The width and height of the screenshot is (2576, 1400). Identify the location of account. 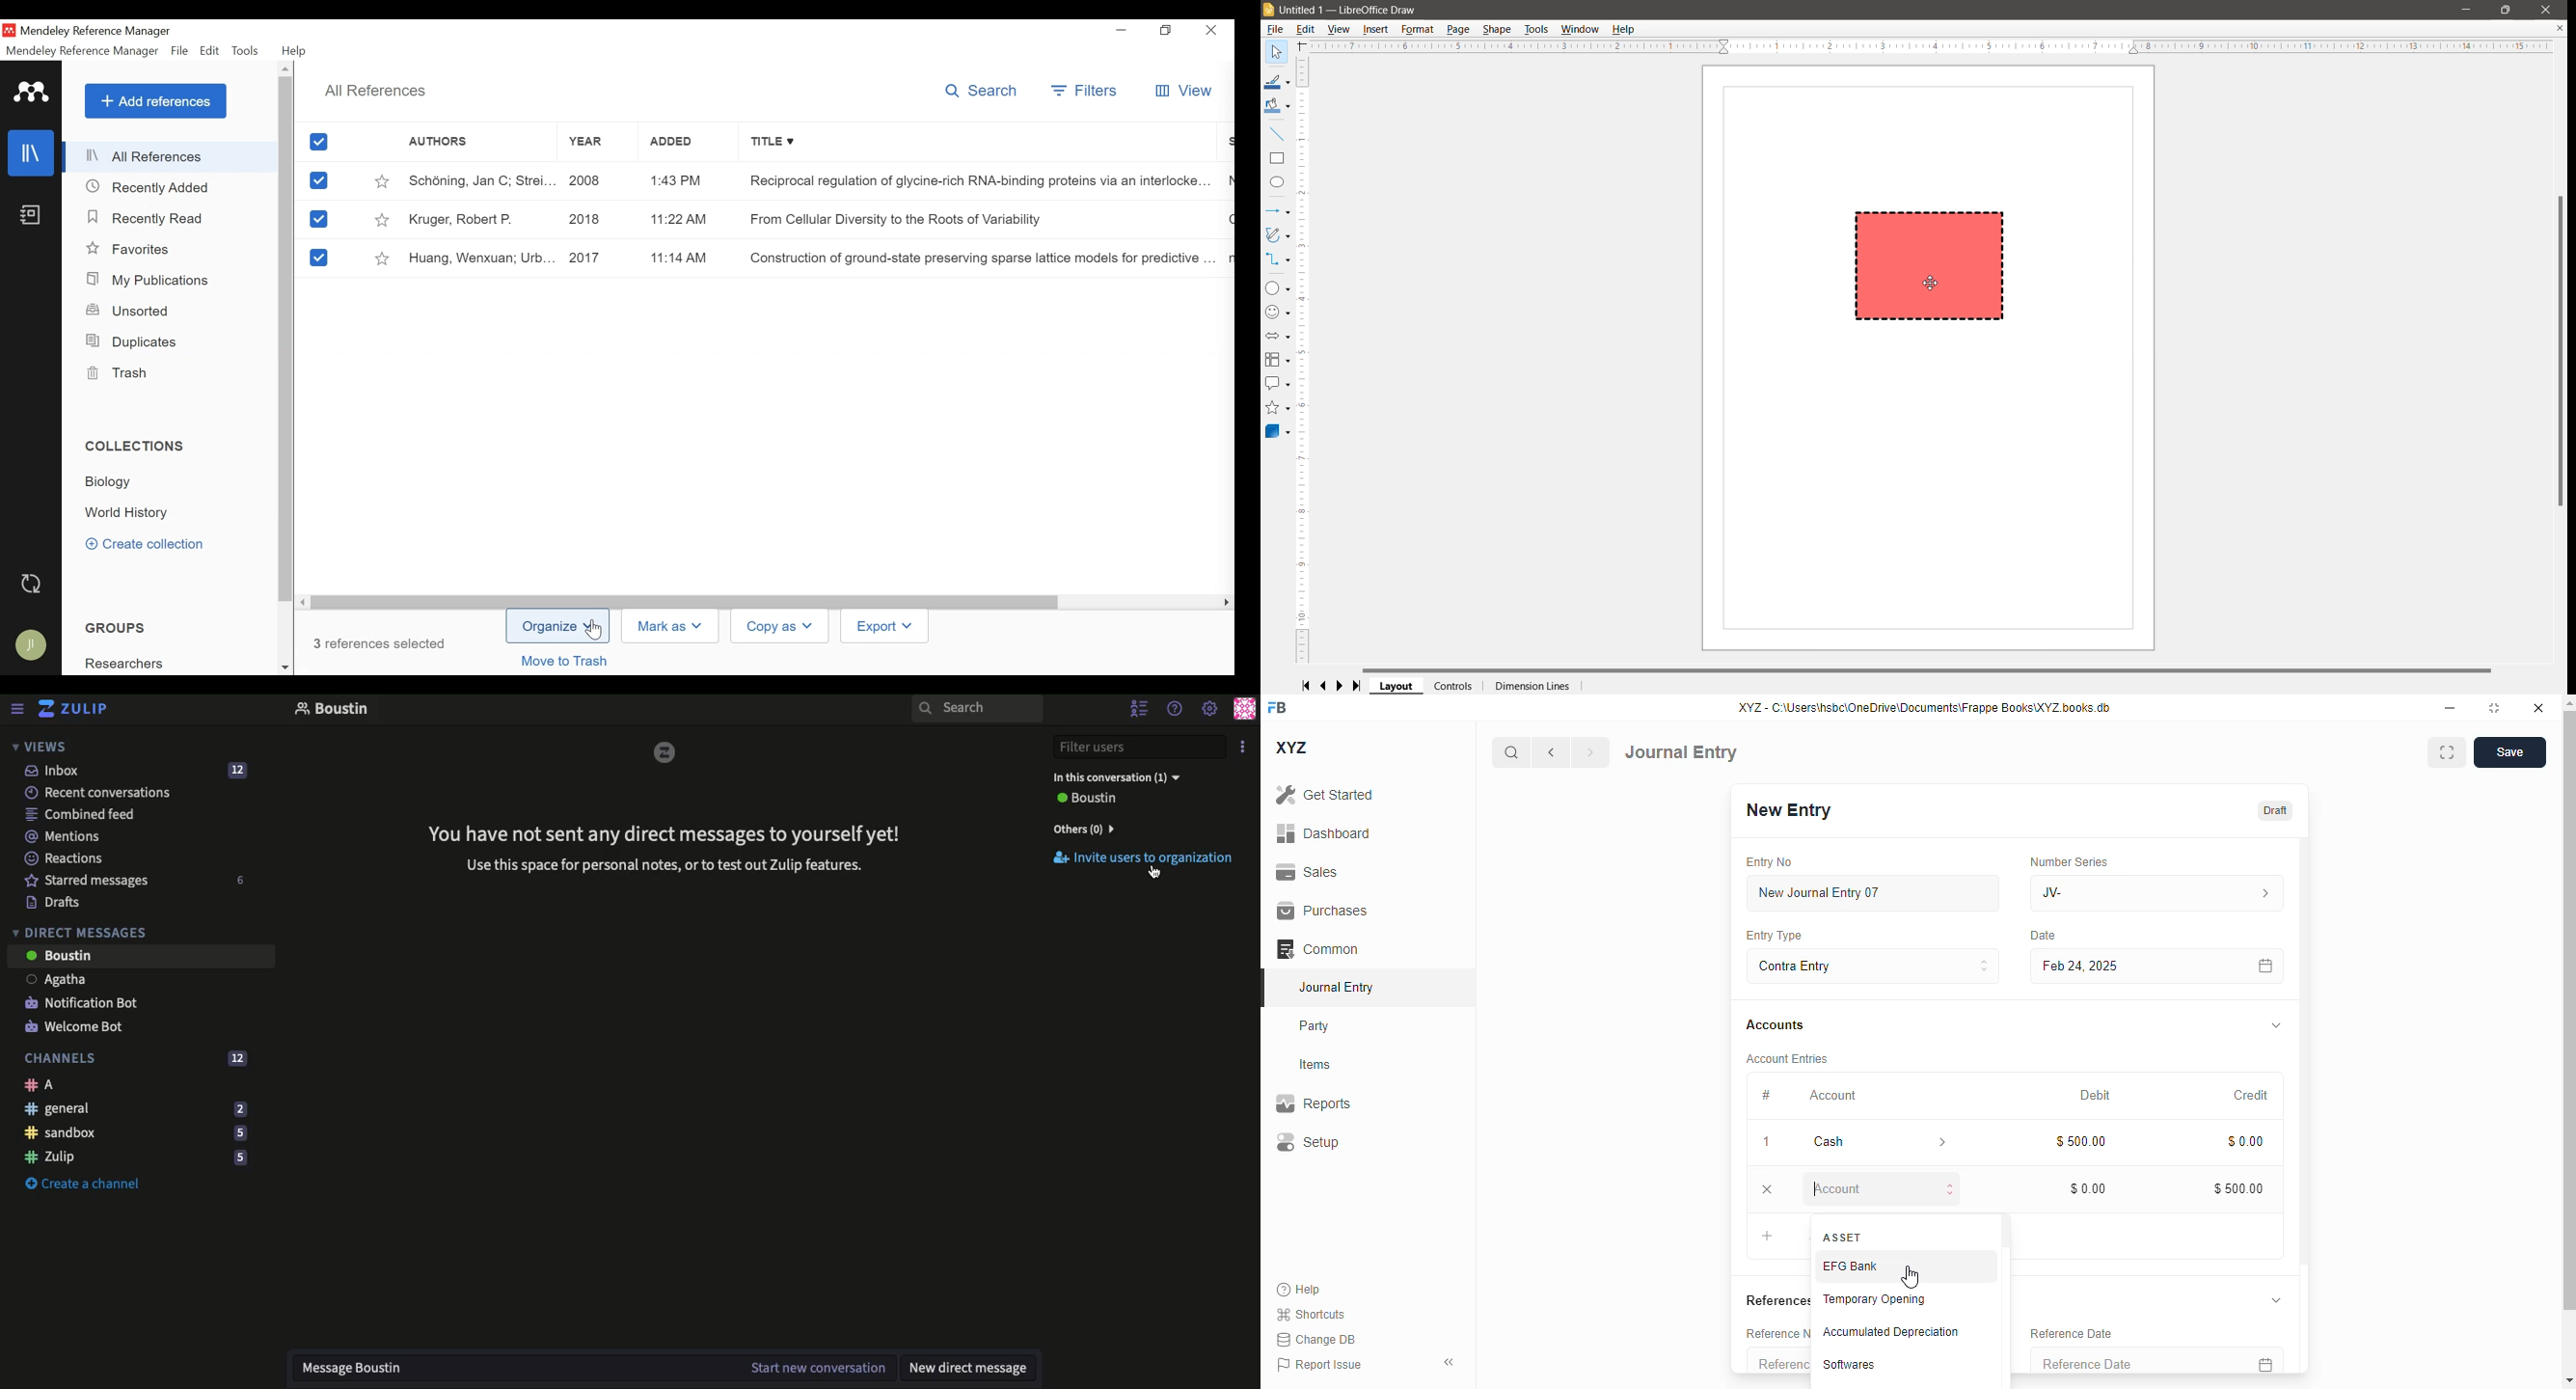
(1833, 1096).